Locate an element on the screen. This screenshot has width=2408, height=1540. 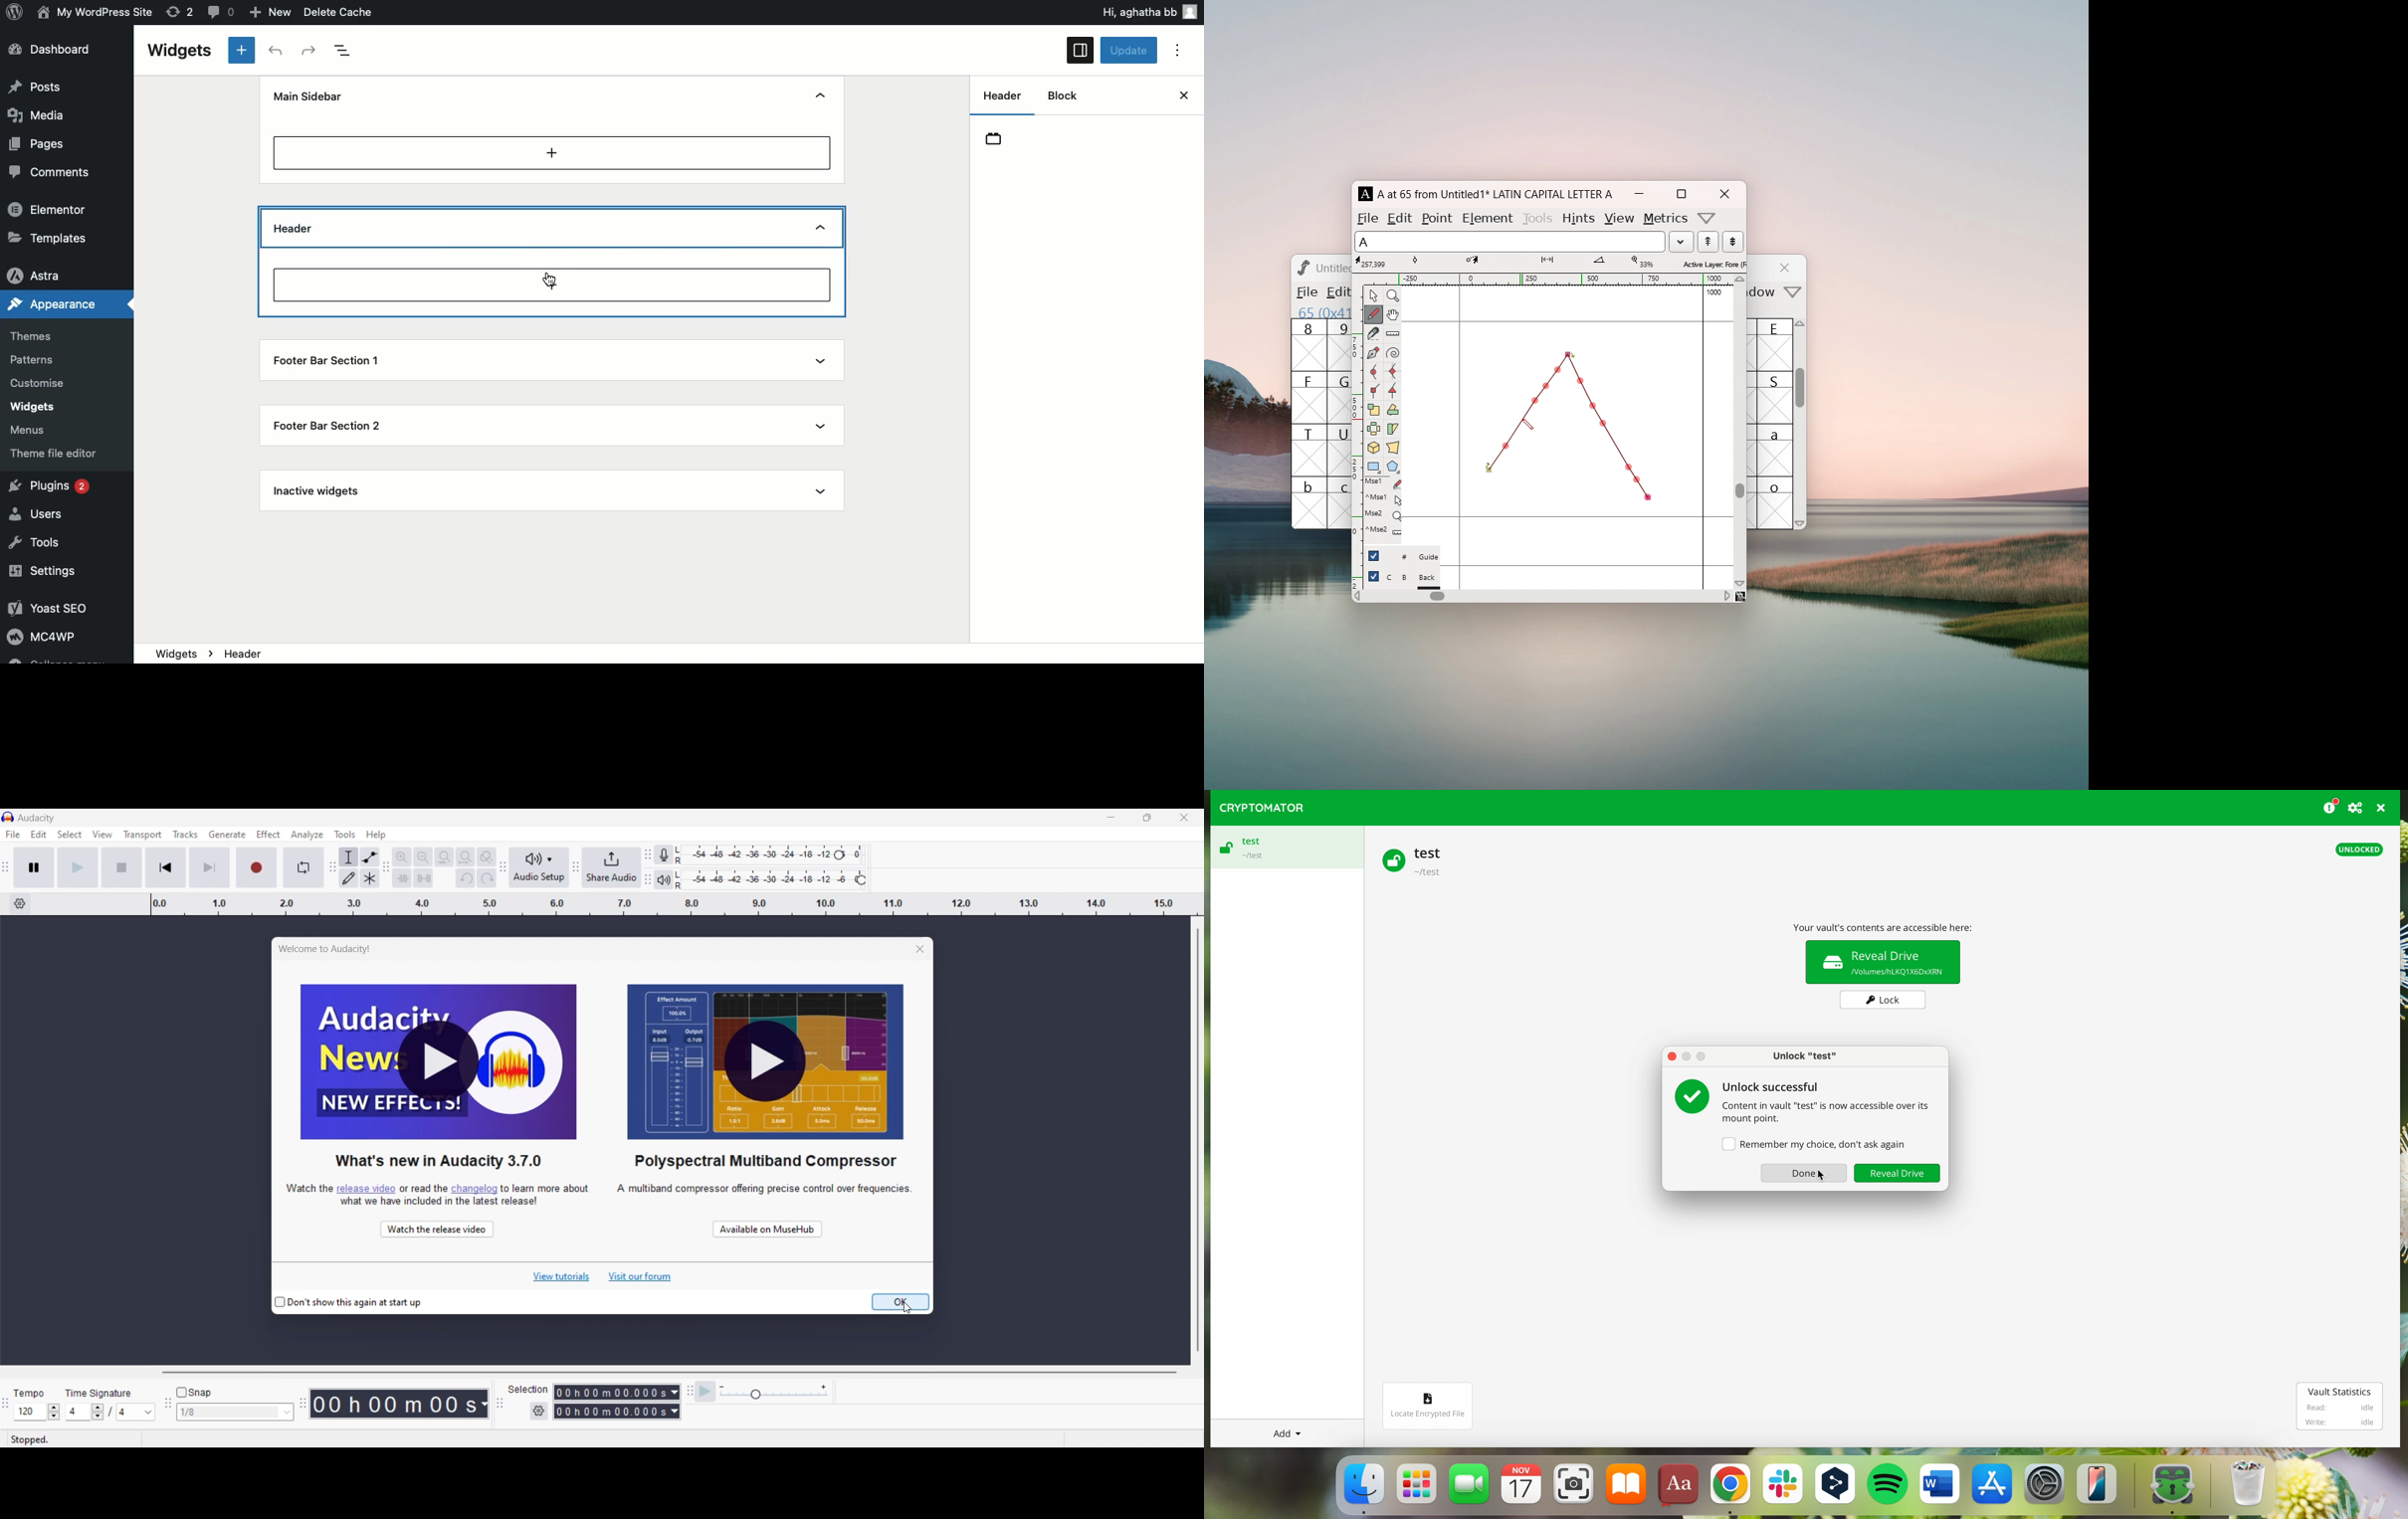
Click to play video is located at coordinates (766, 1063).